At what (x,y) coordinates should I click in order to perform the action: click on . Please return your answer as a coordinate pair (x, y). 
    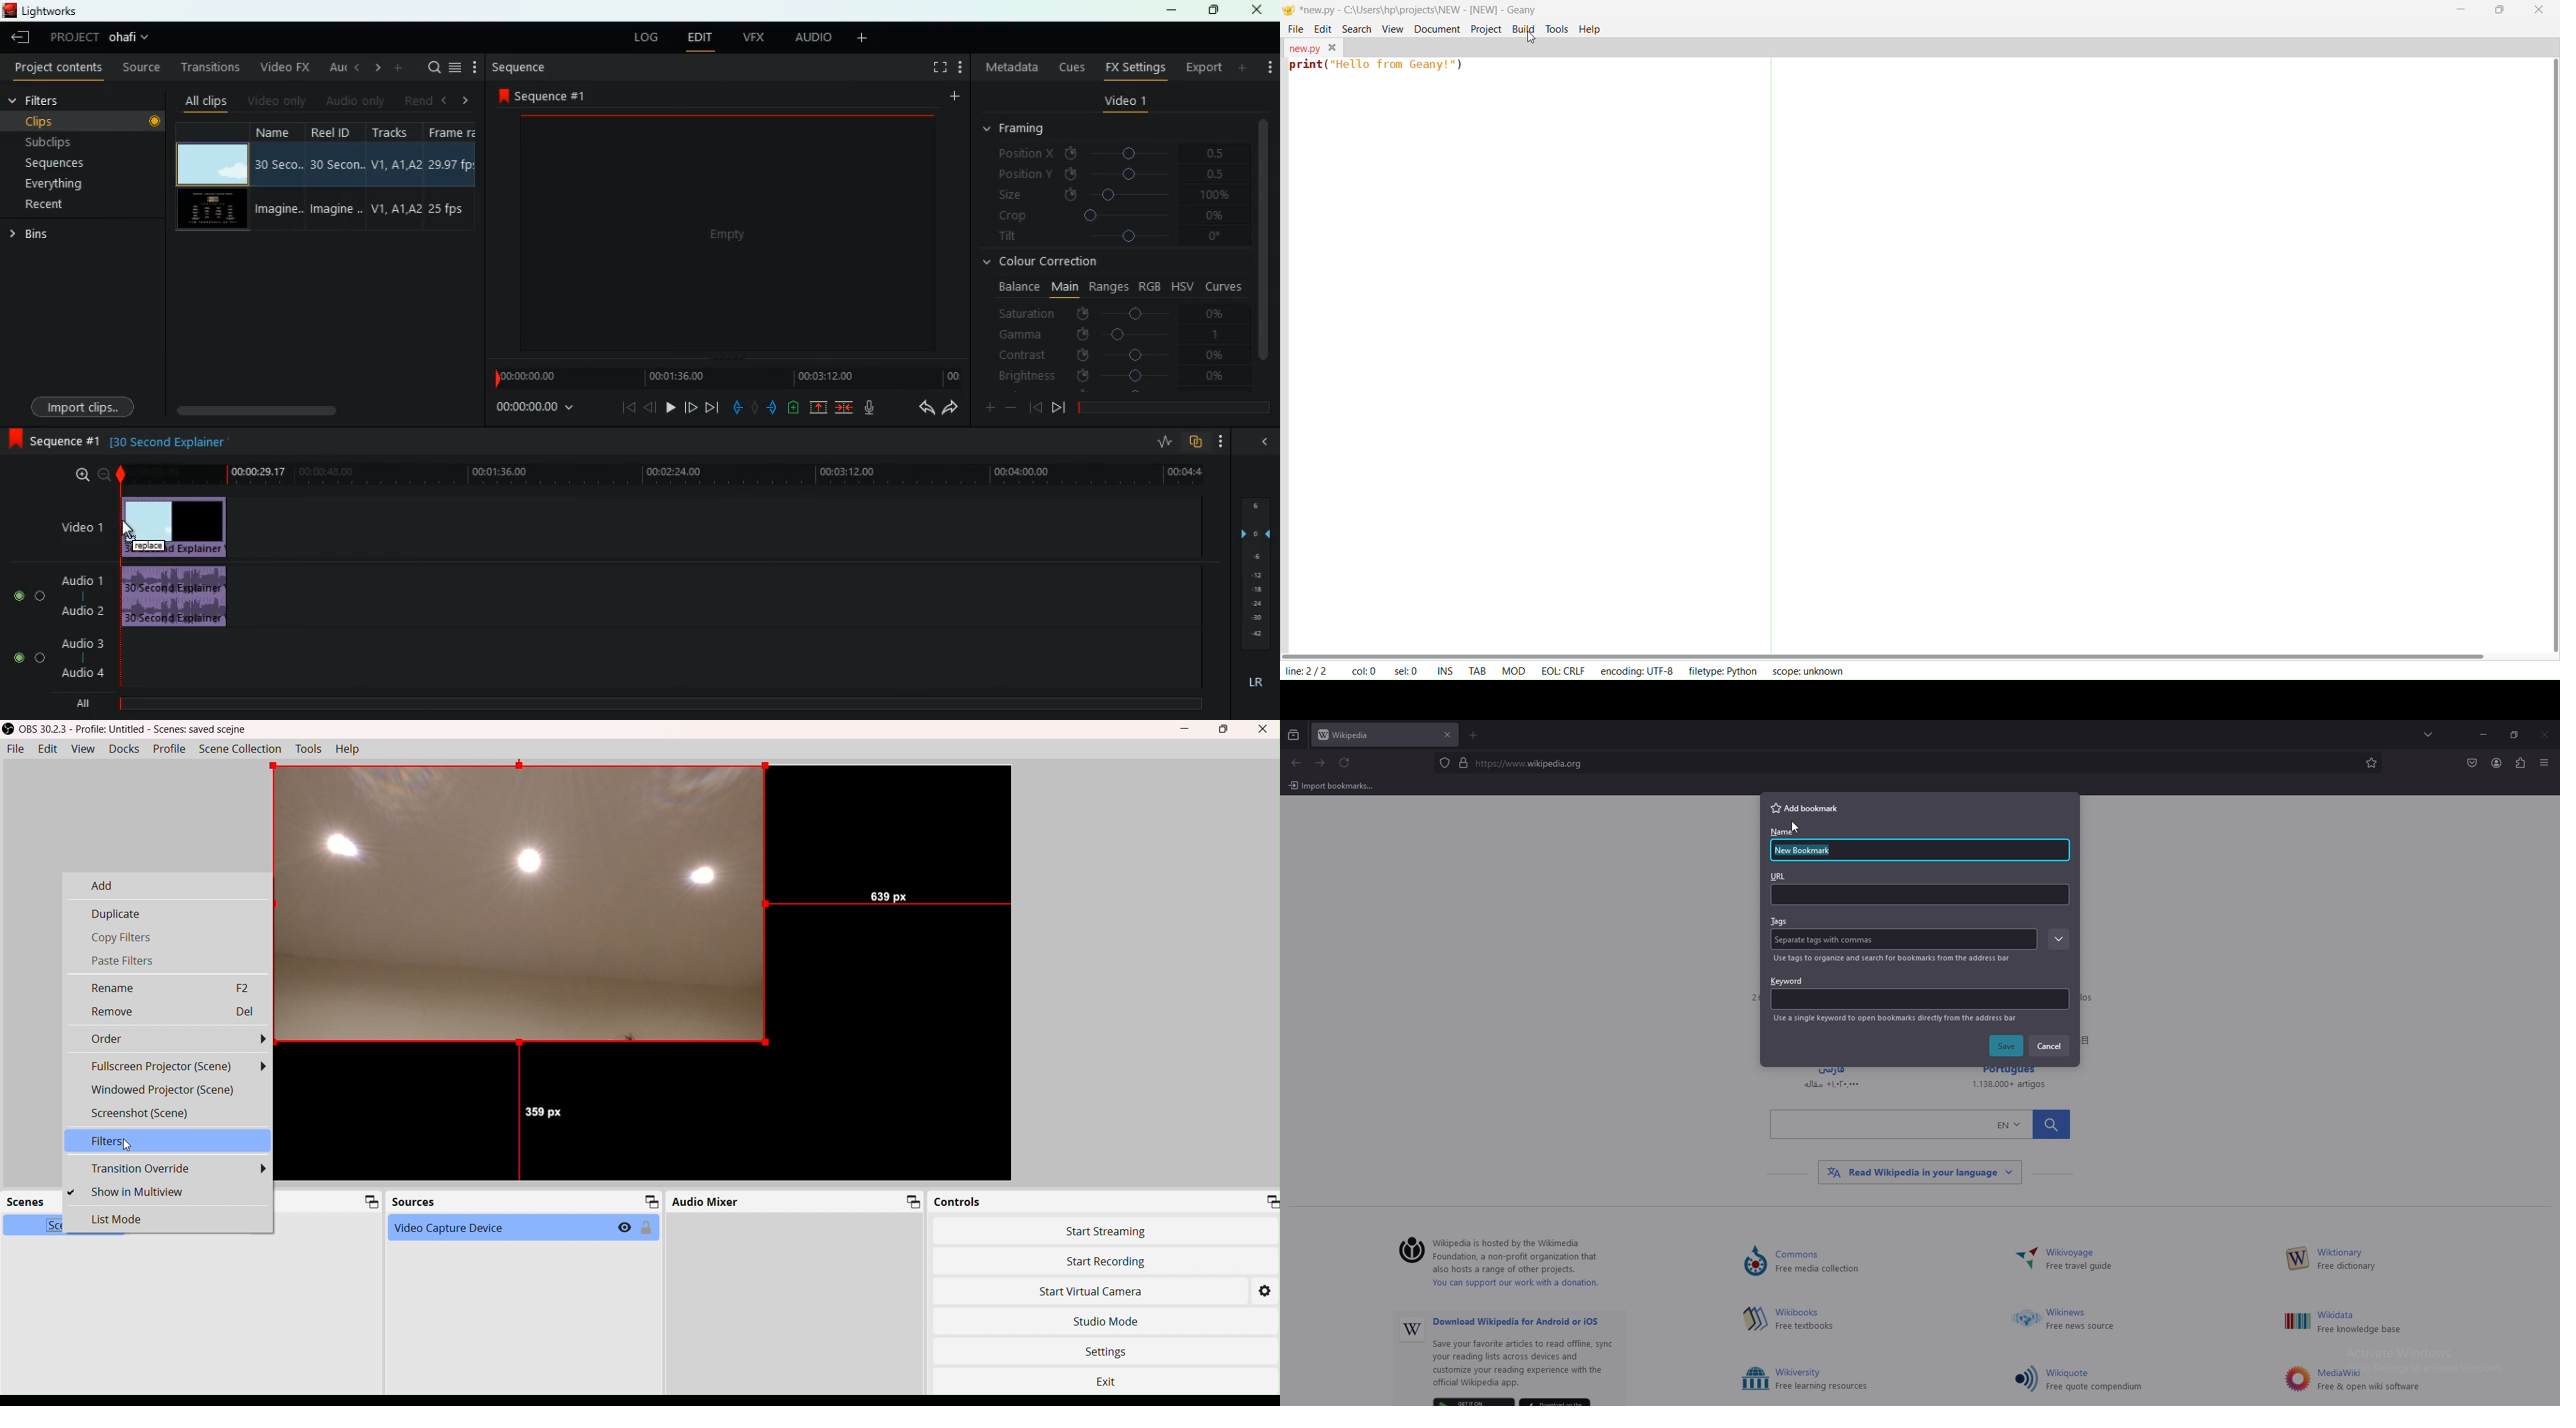
    Looking at the image, I should click on (152, 729).